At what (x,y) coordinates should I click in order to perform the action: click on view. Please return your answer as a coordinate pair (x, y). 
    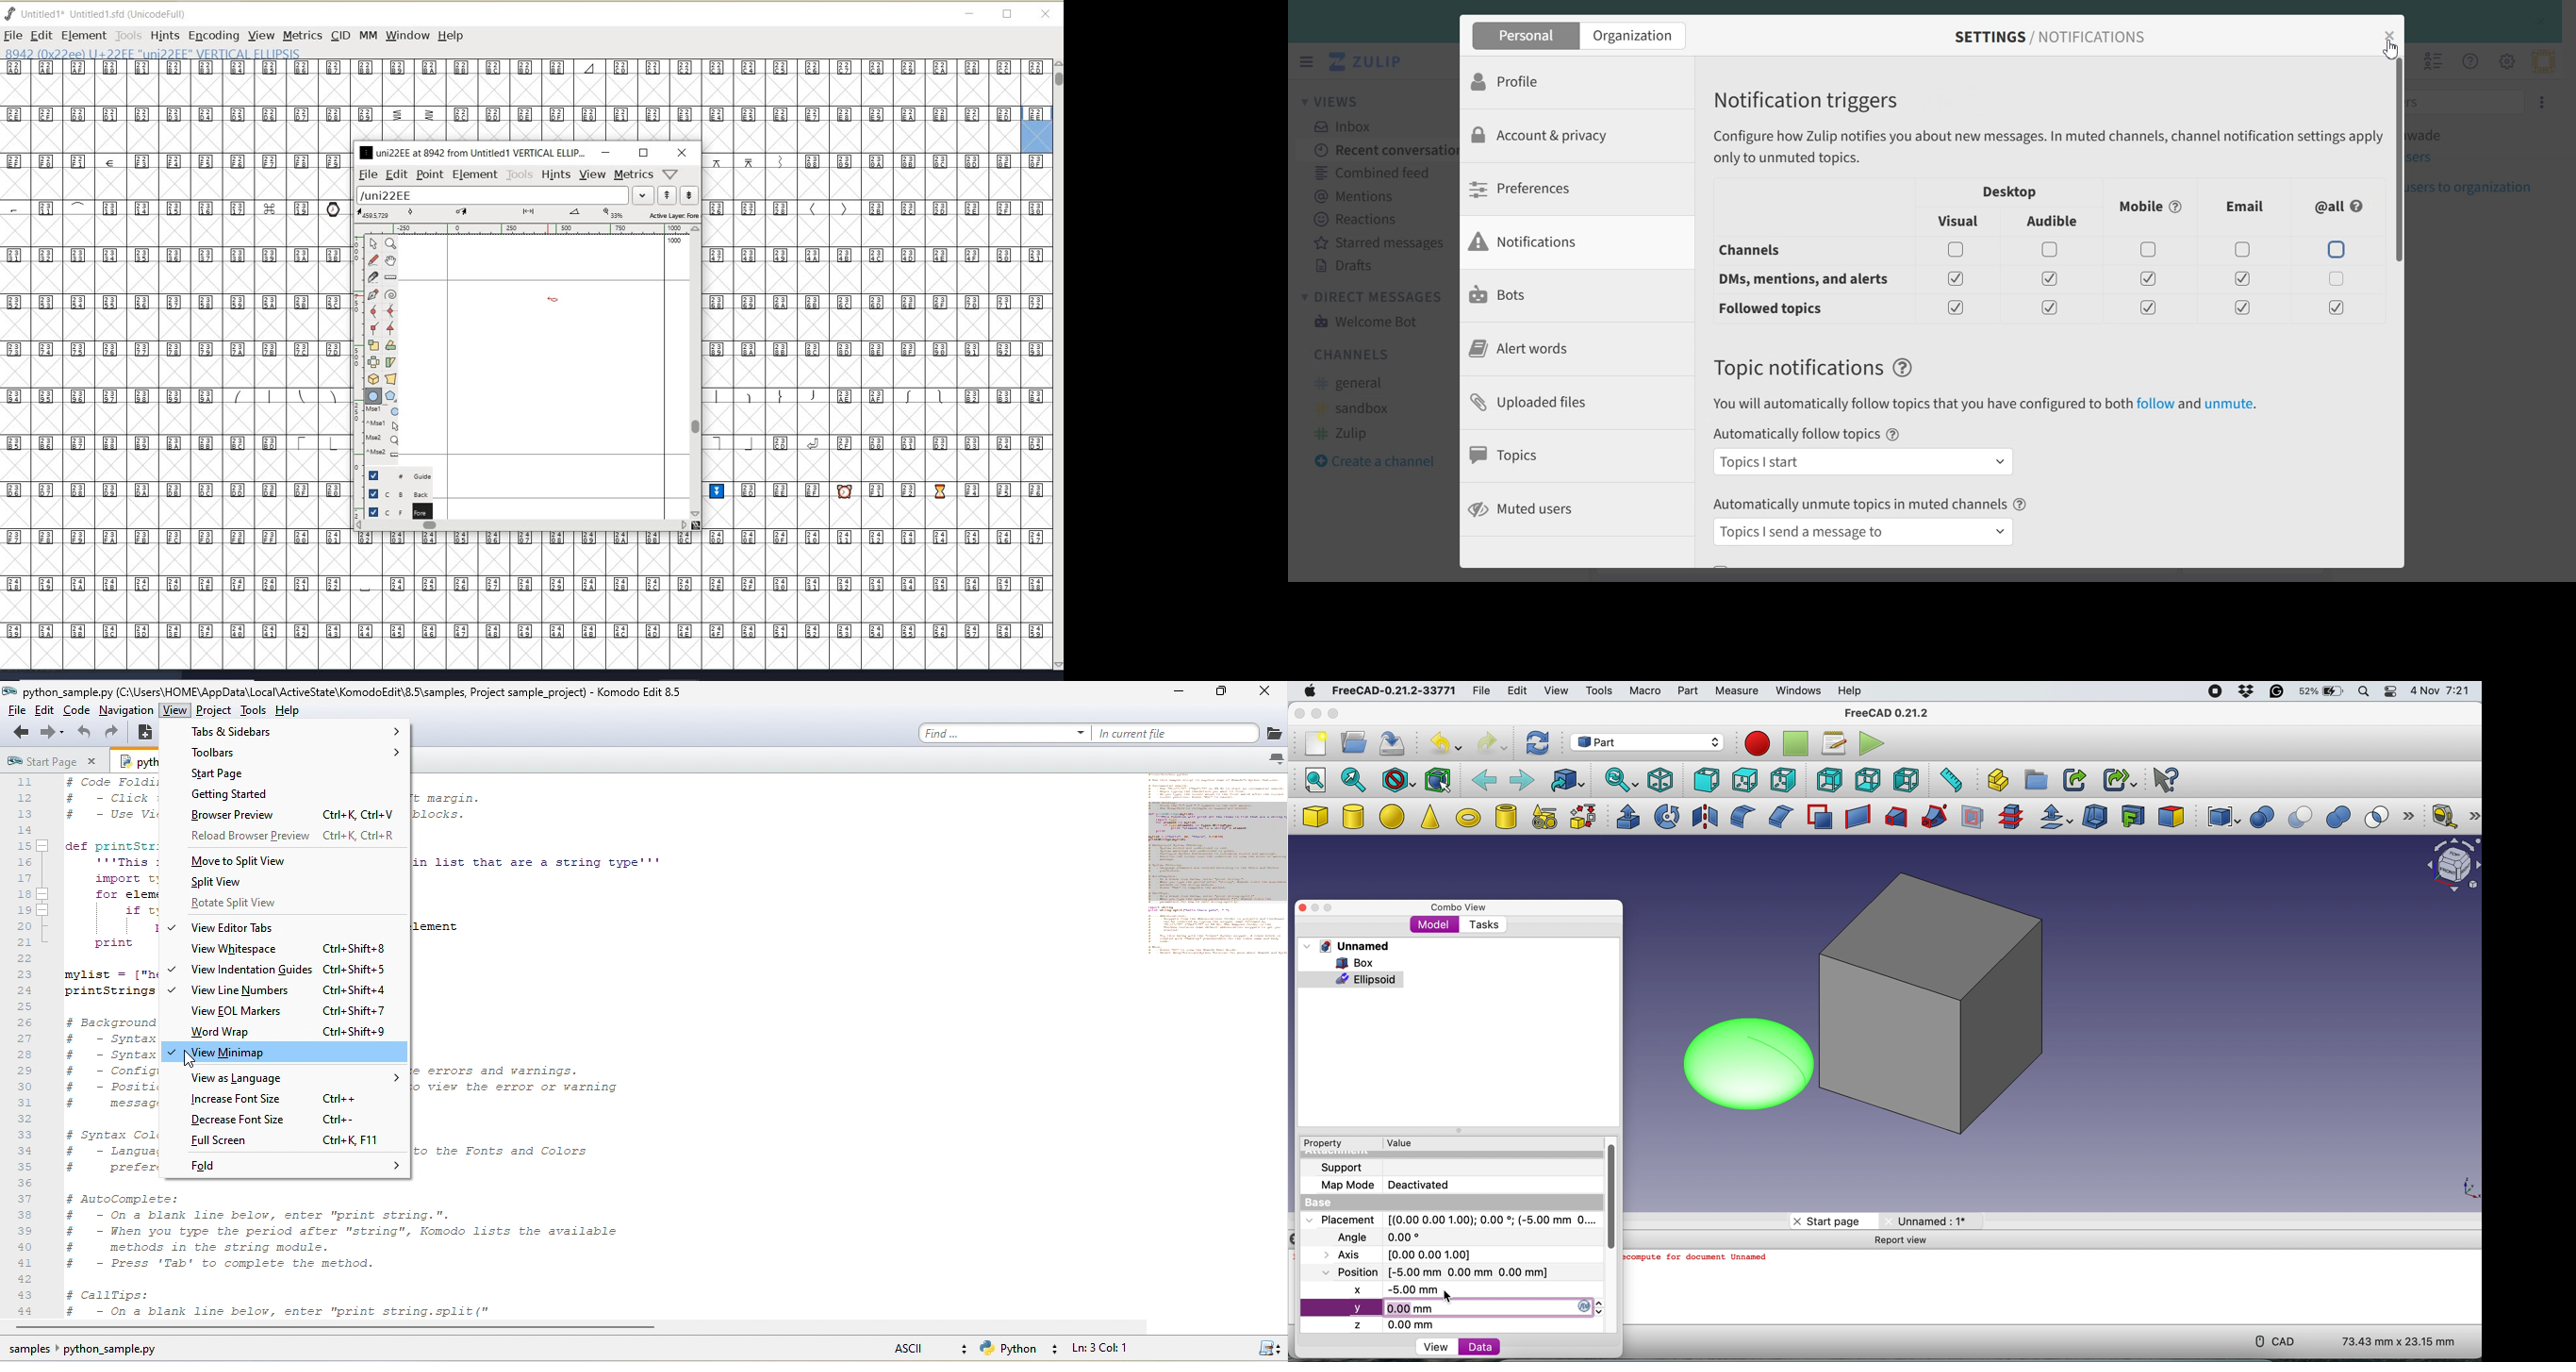
    Looking at the image, I should click on (1555, 690).